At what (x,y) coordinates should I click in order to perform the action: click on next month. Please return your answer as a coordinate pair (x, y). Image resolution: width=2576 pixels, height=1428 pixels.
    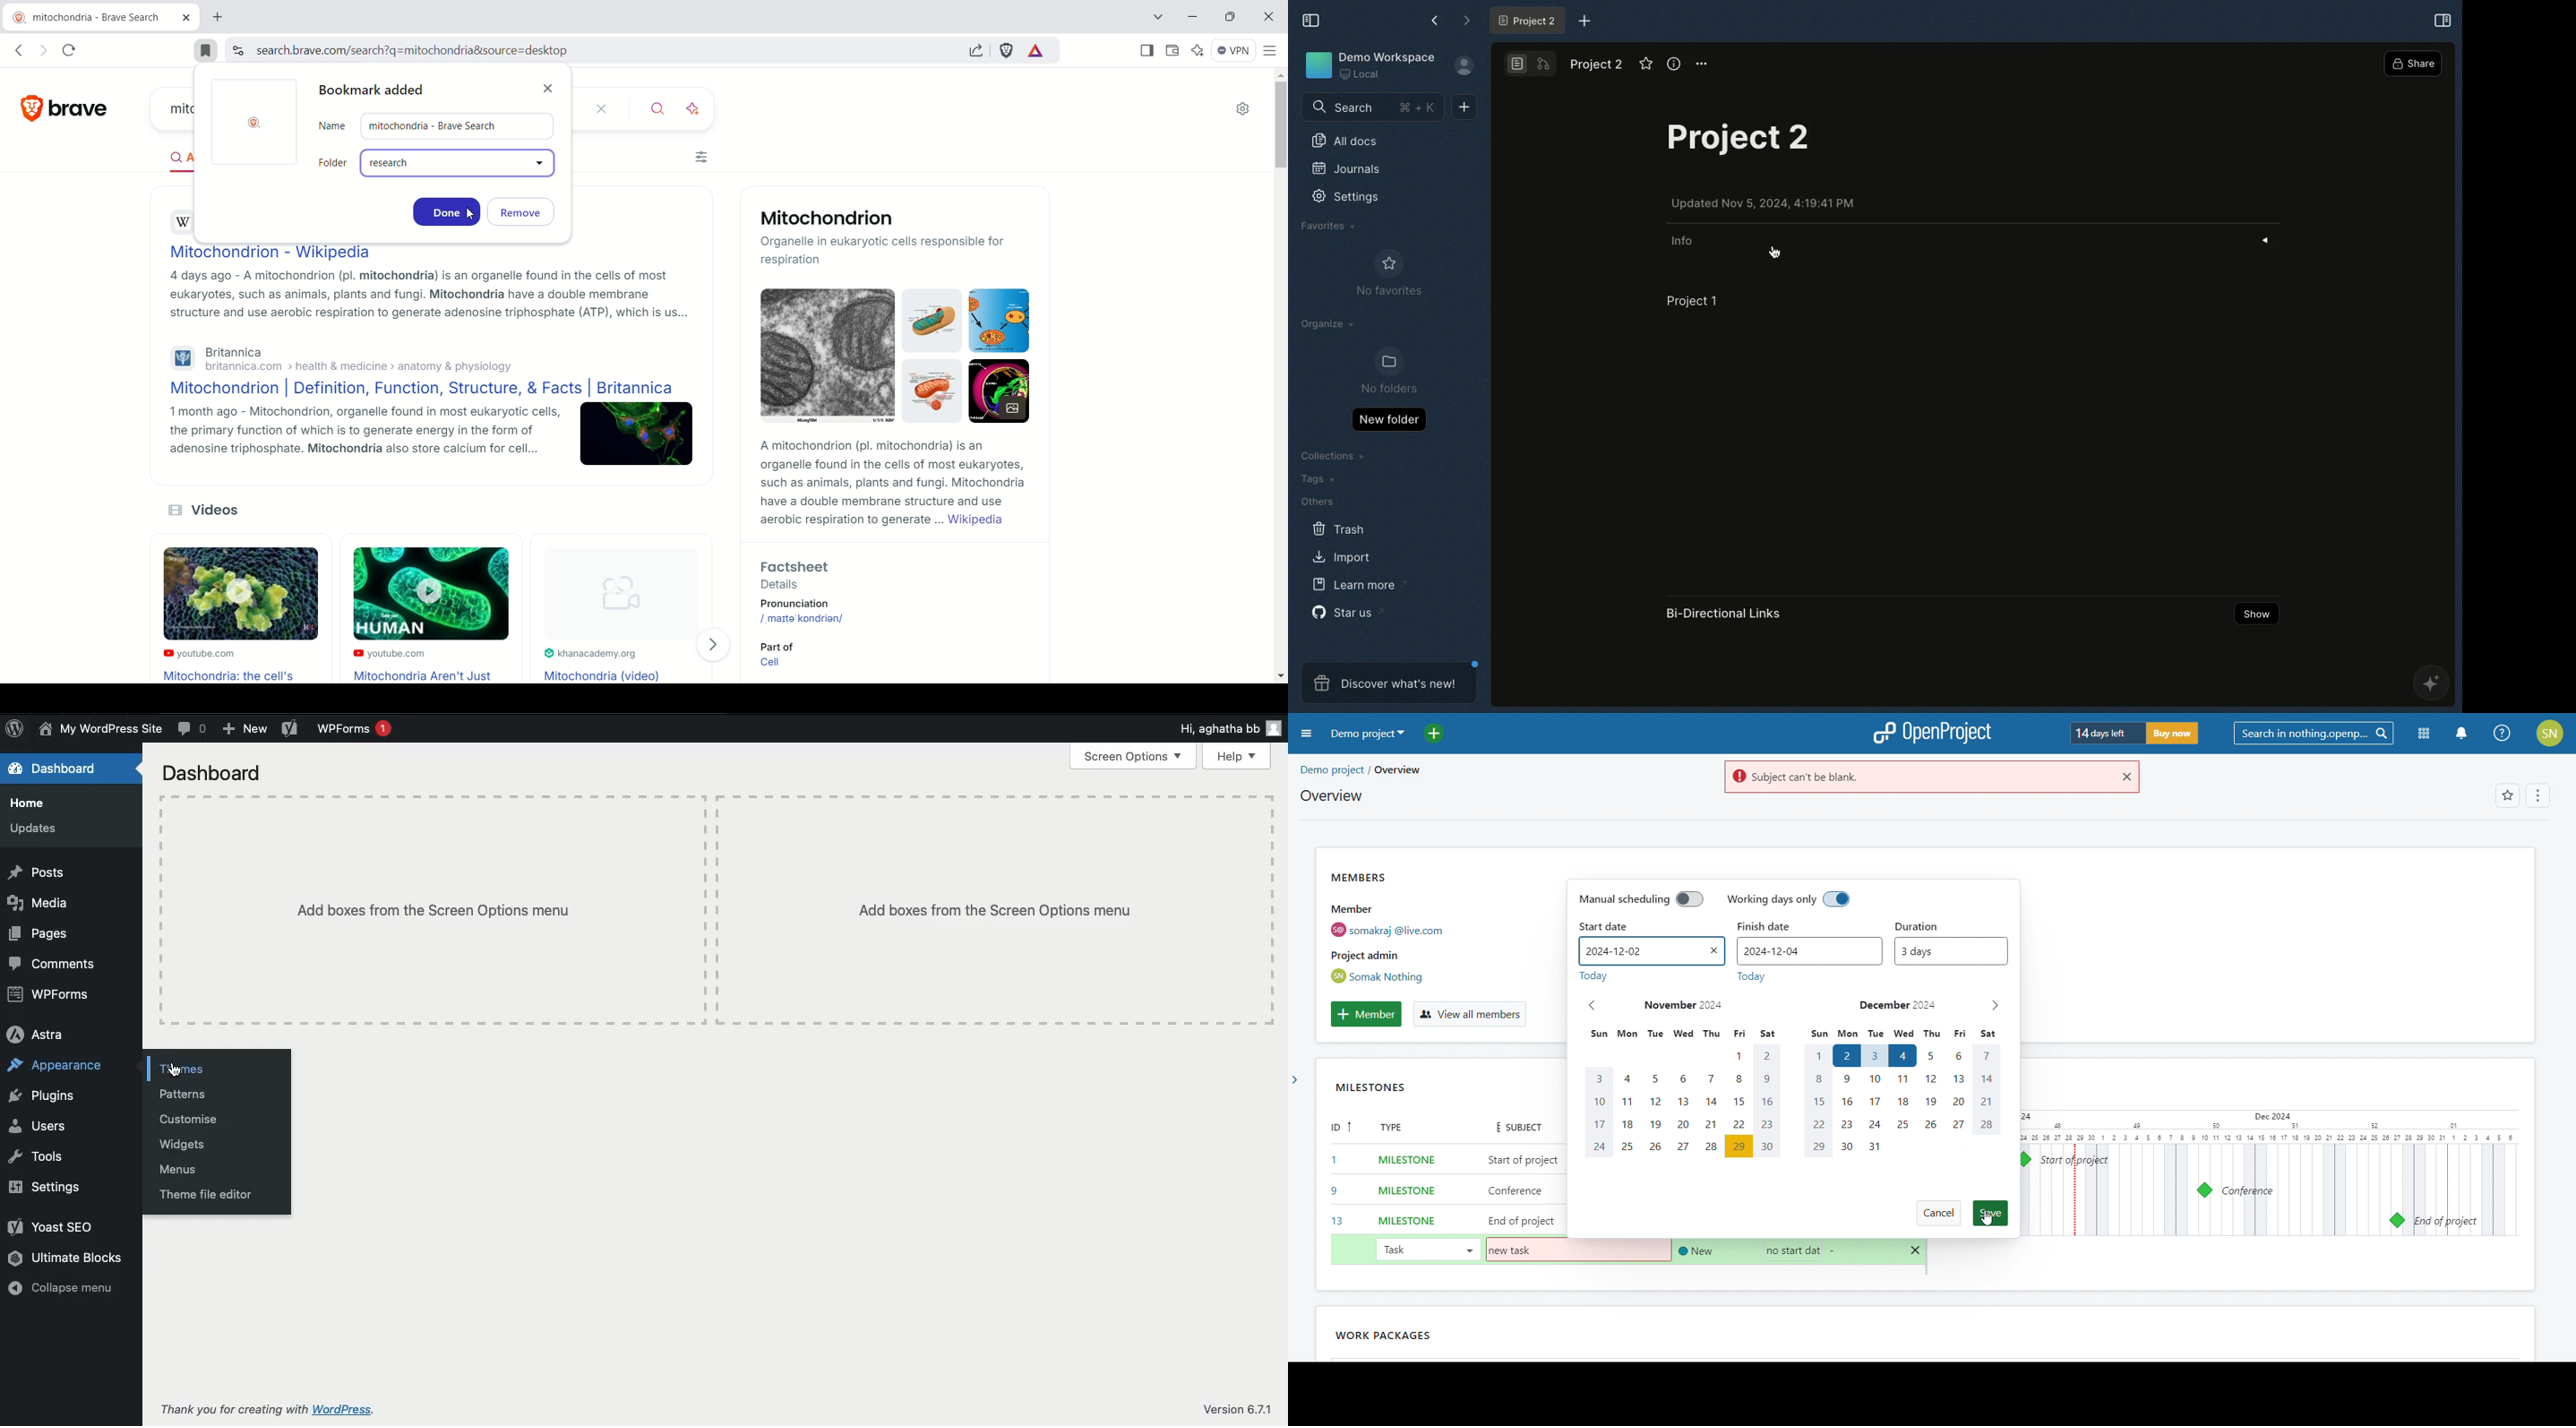
    Looking at the image, I should click on (1994, 1006).